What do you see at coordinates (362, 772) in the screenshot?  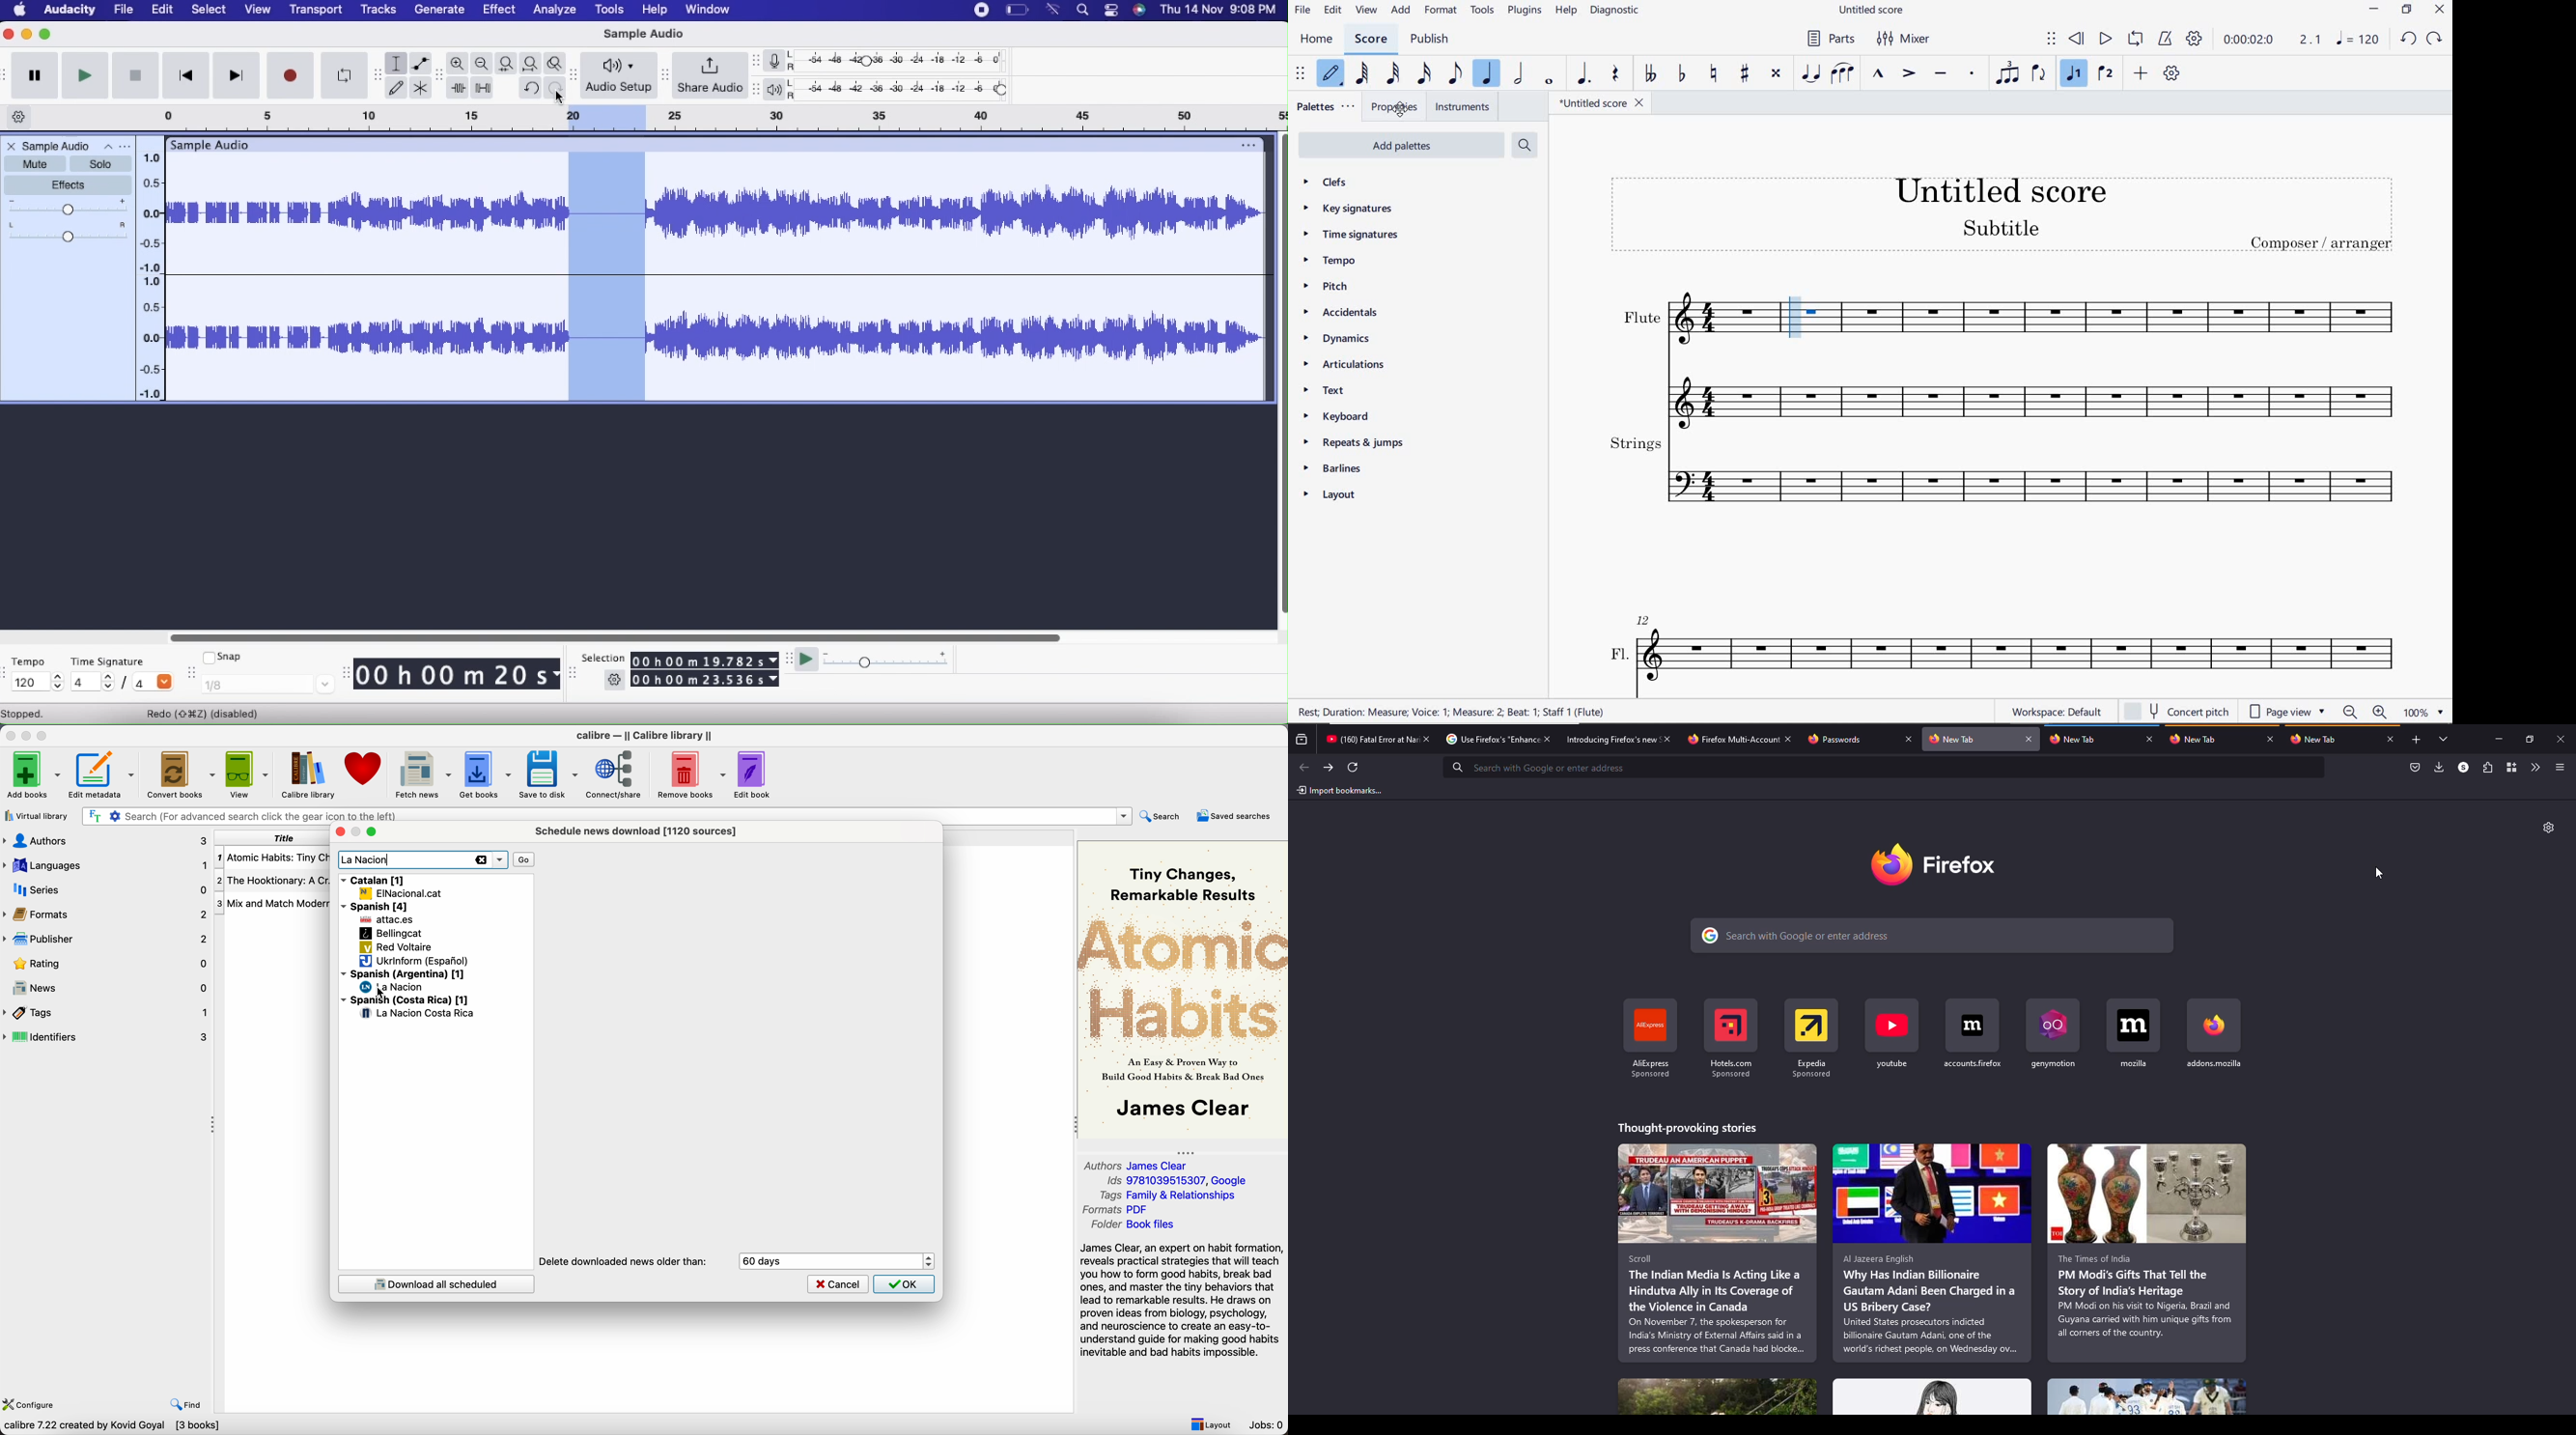 I see `donate` at bounding box center [362, 772].